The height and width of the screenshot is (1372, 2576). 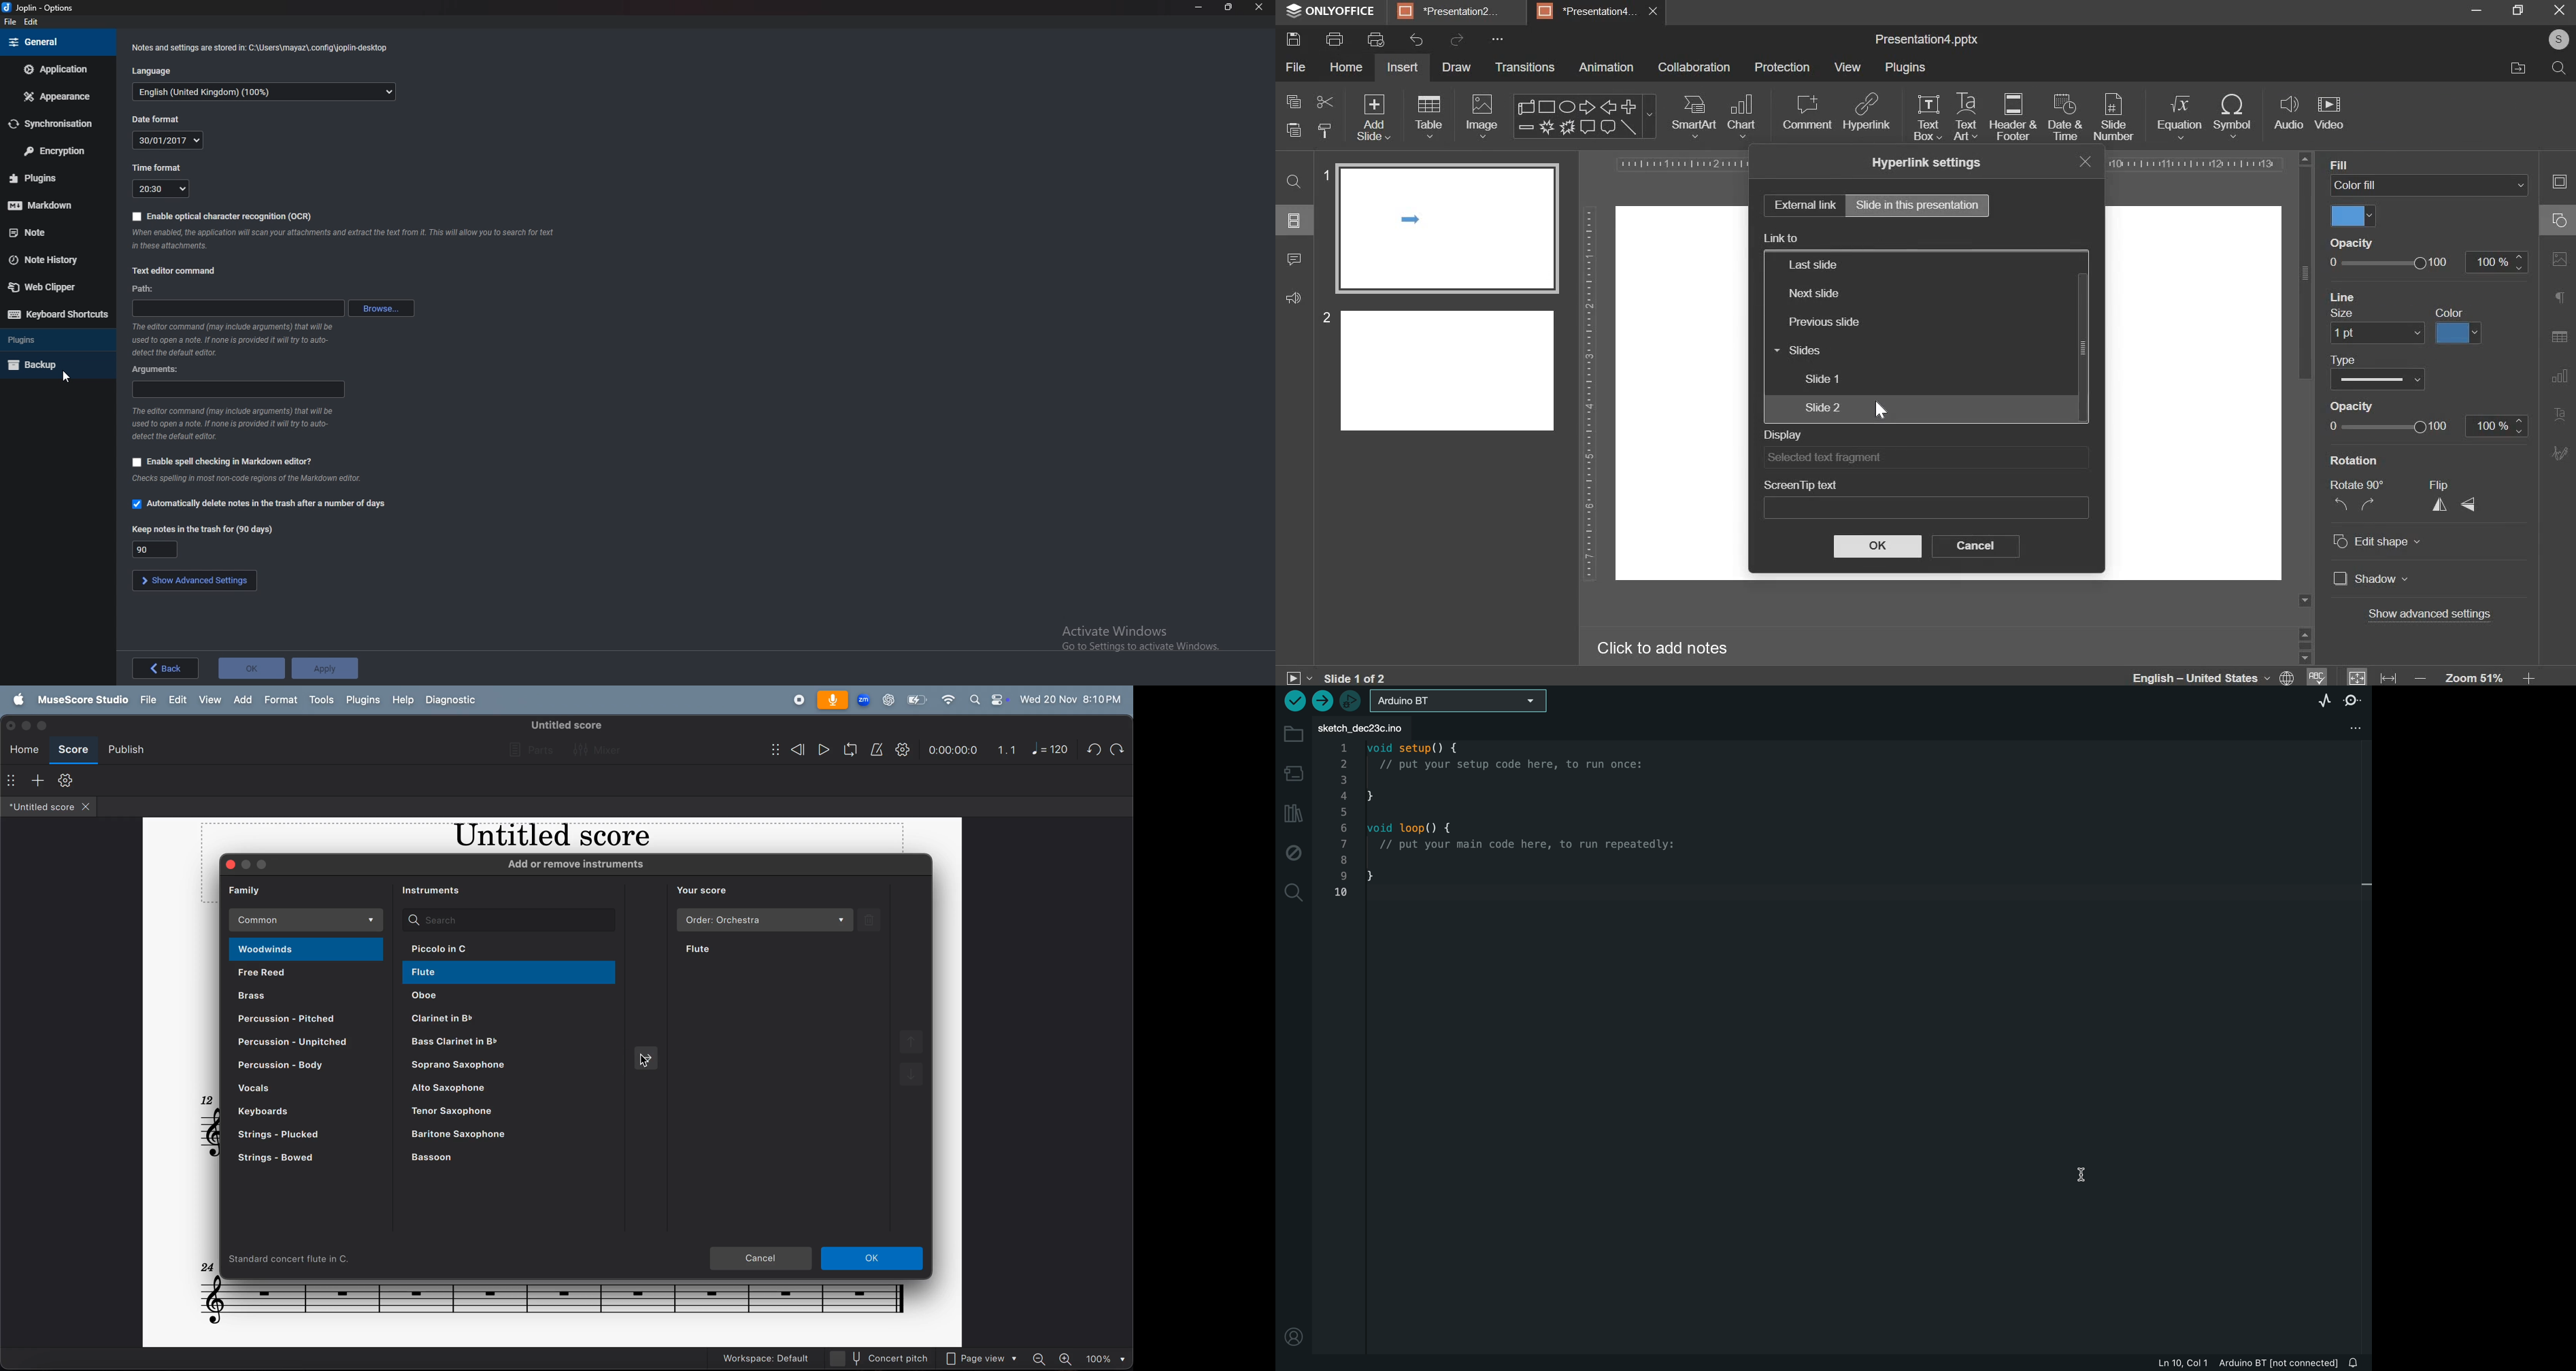 What do you see at coordinates (345, 238) in the screenshot?
I see `Info` at bounding box center [345, 238].